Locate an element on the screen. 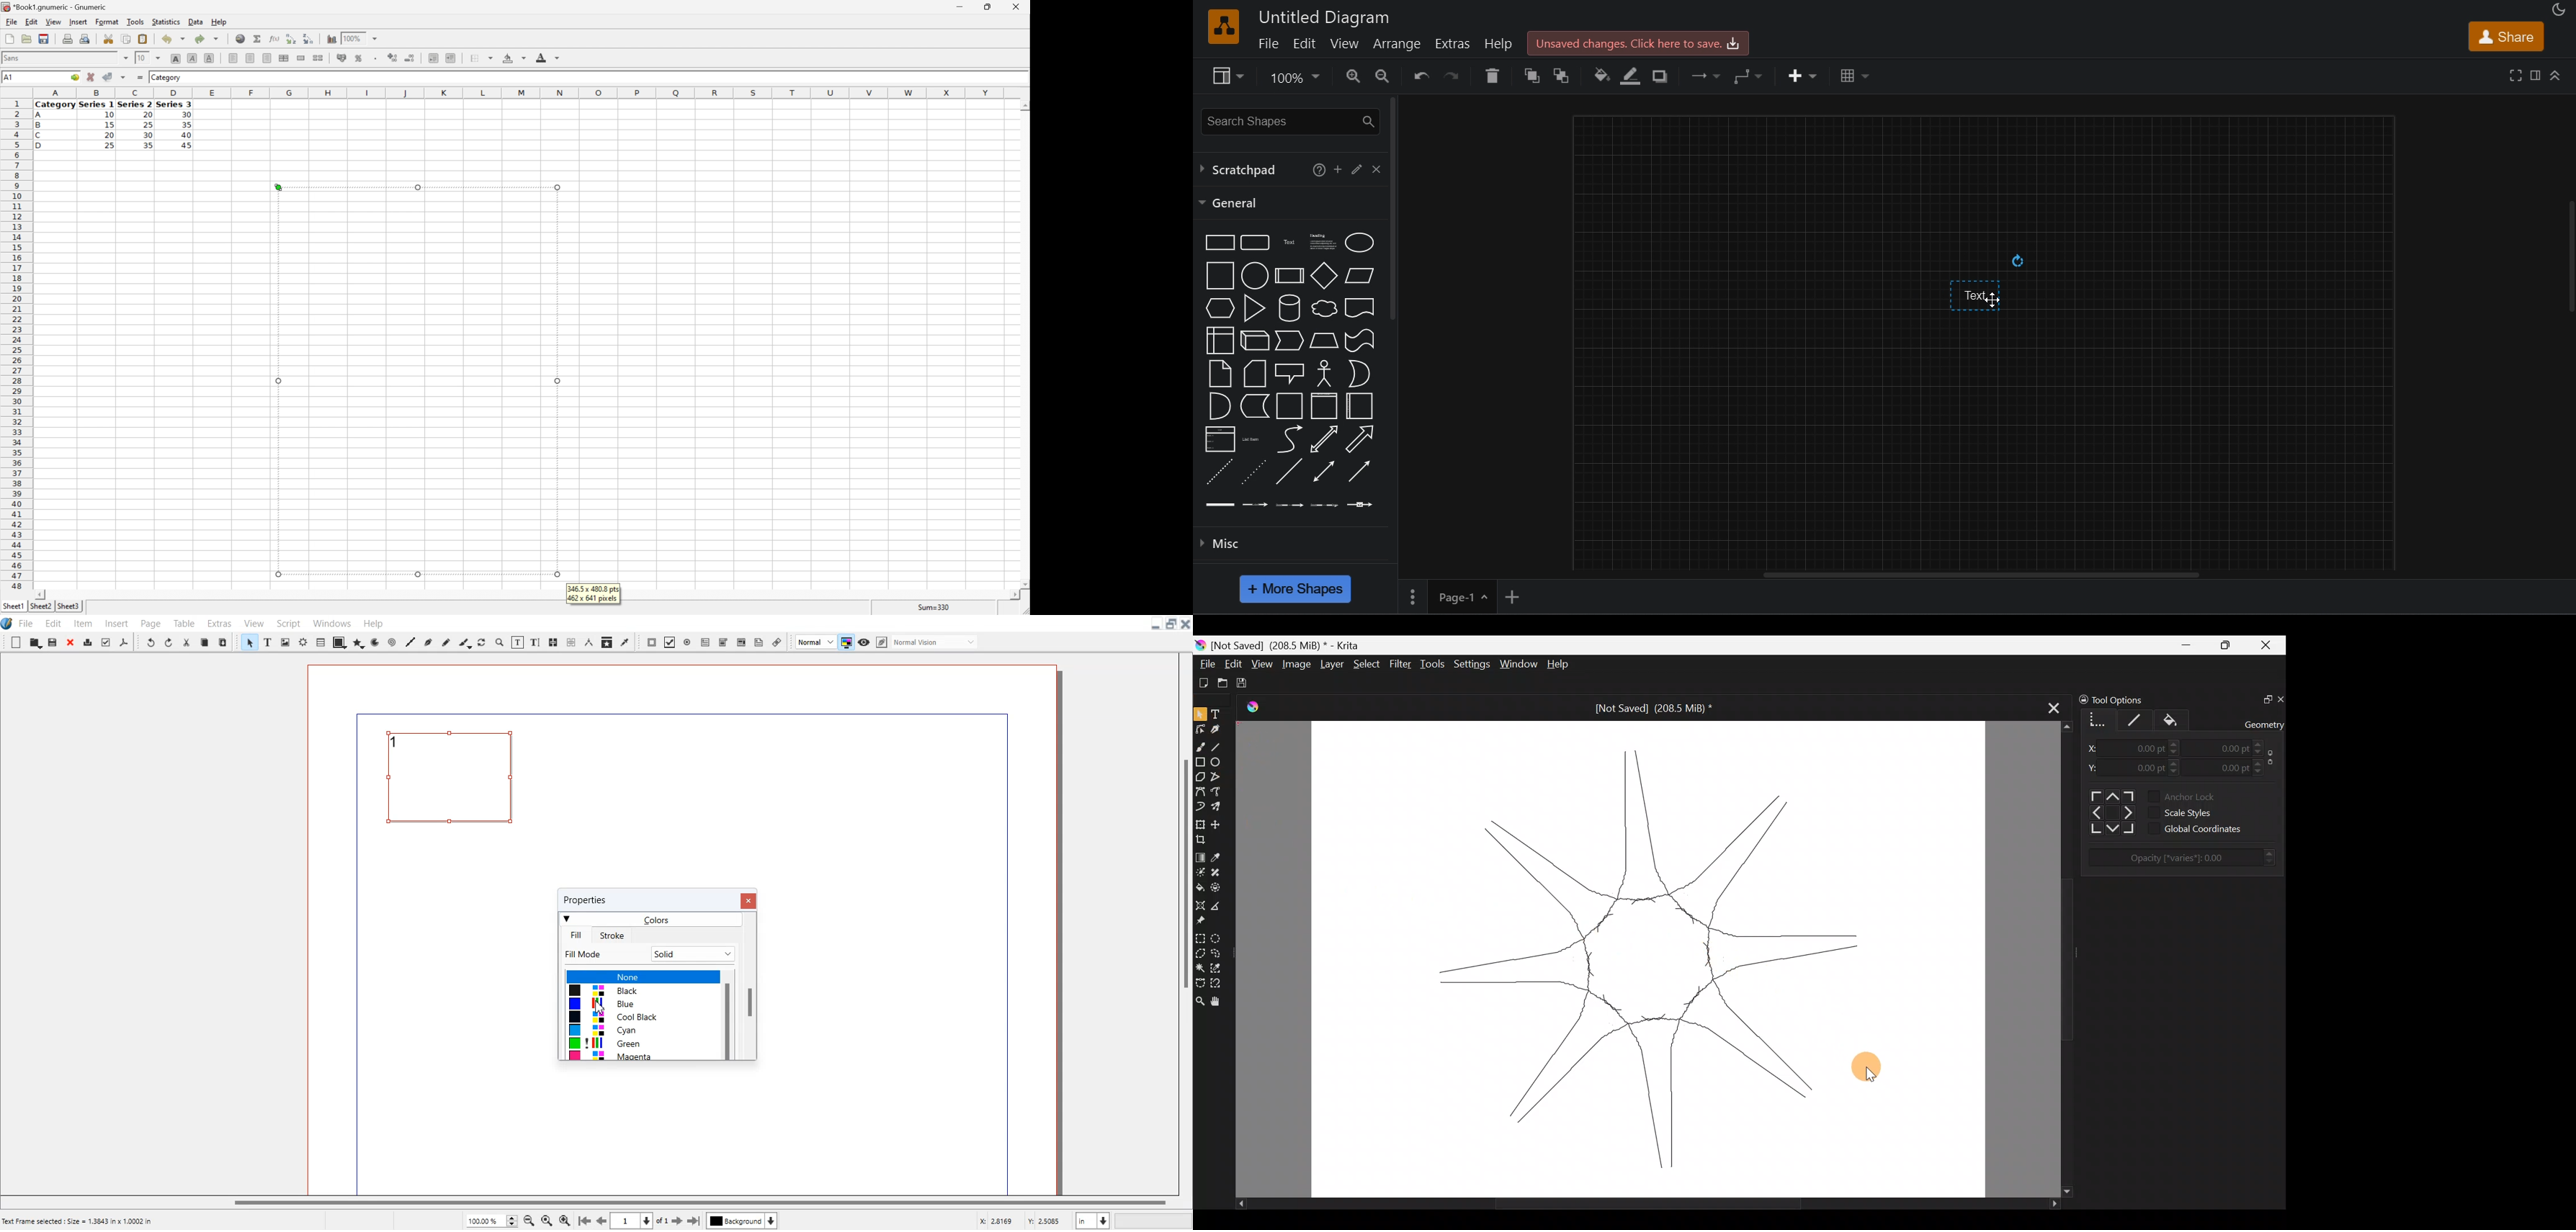  Print current file is located at coordinates (68, 40).